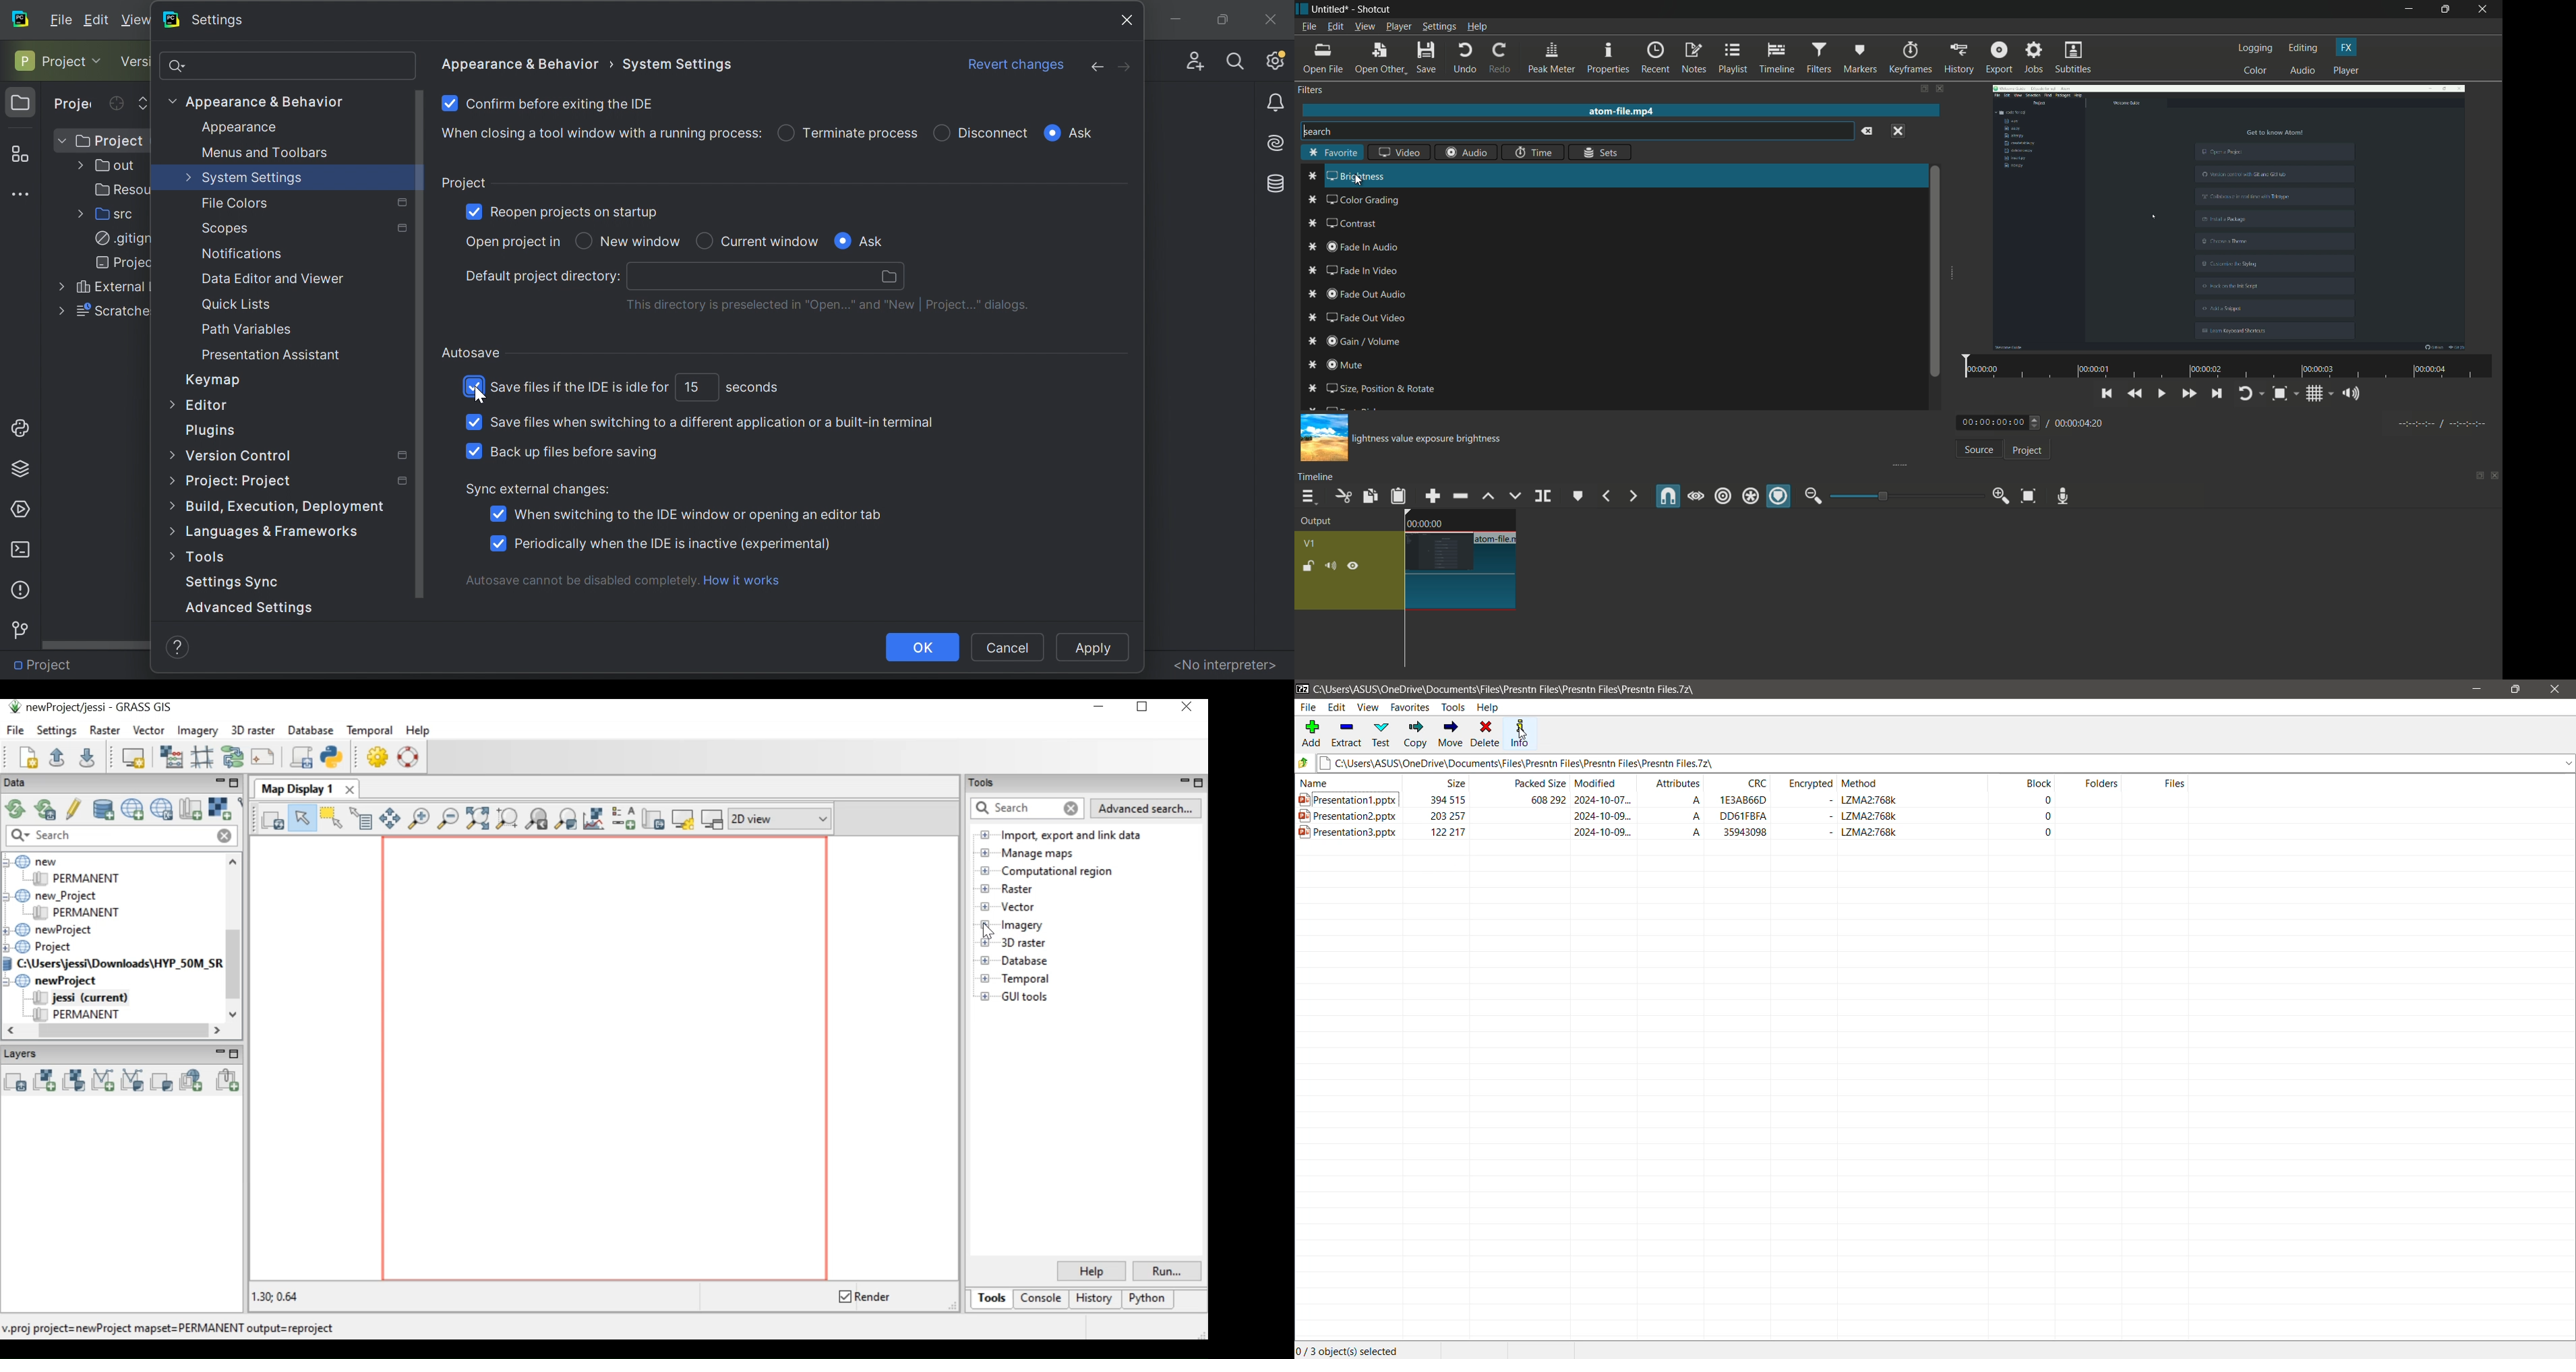 The image size is (2576, 1372). What do you see at coordinates (1544, 497) in the screenshot?
I see `split at playhead` at bounding box center [1544, 497].